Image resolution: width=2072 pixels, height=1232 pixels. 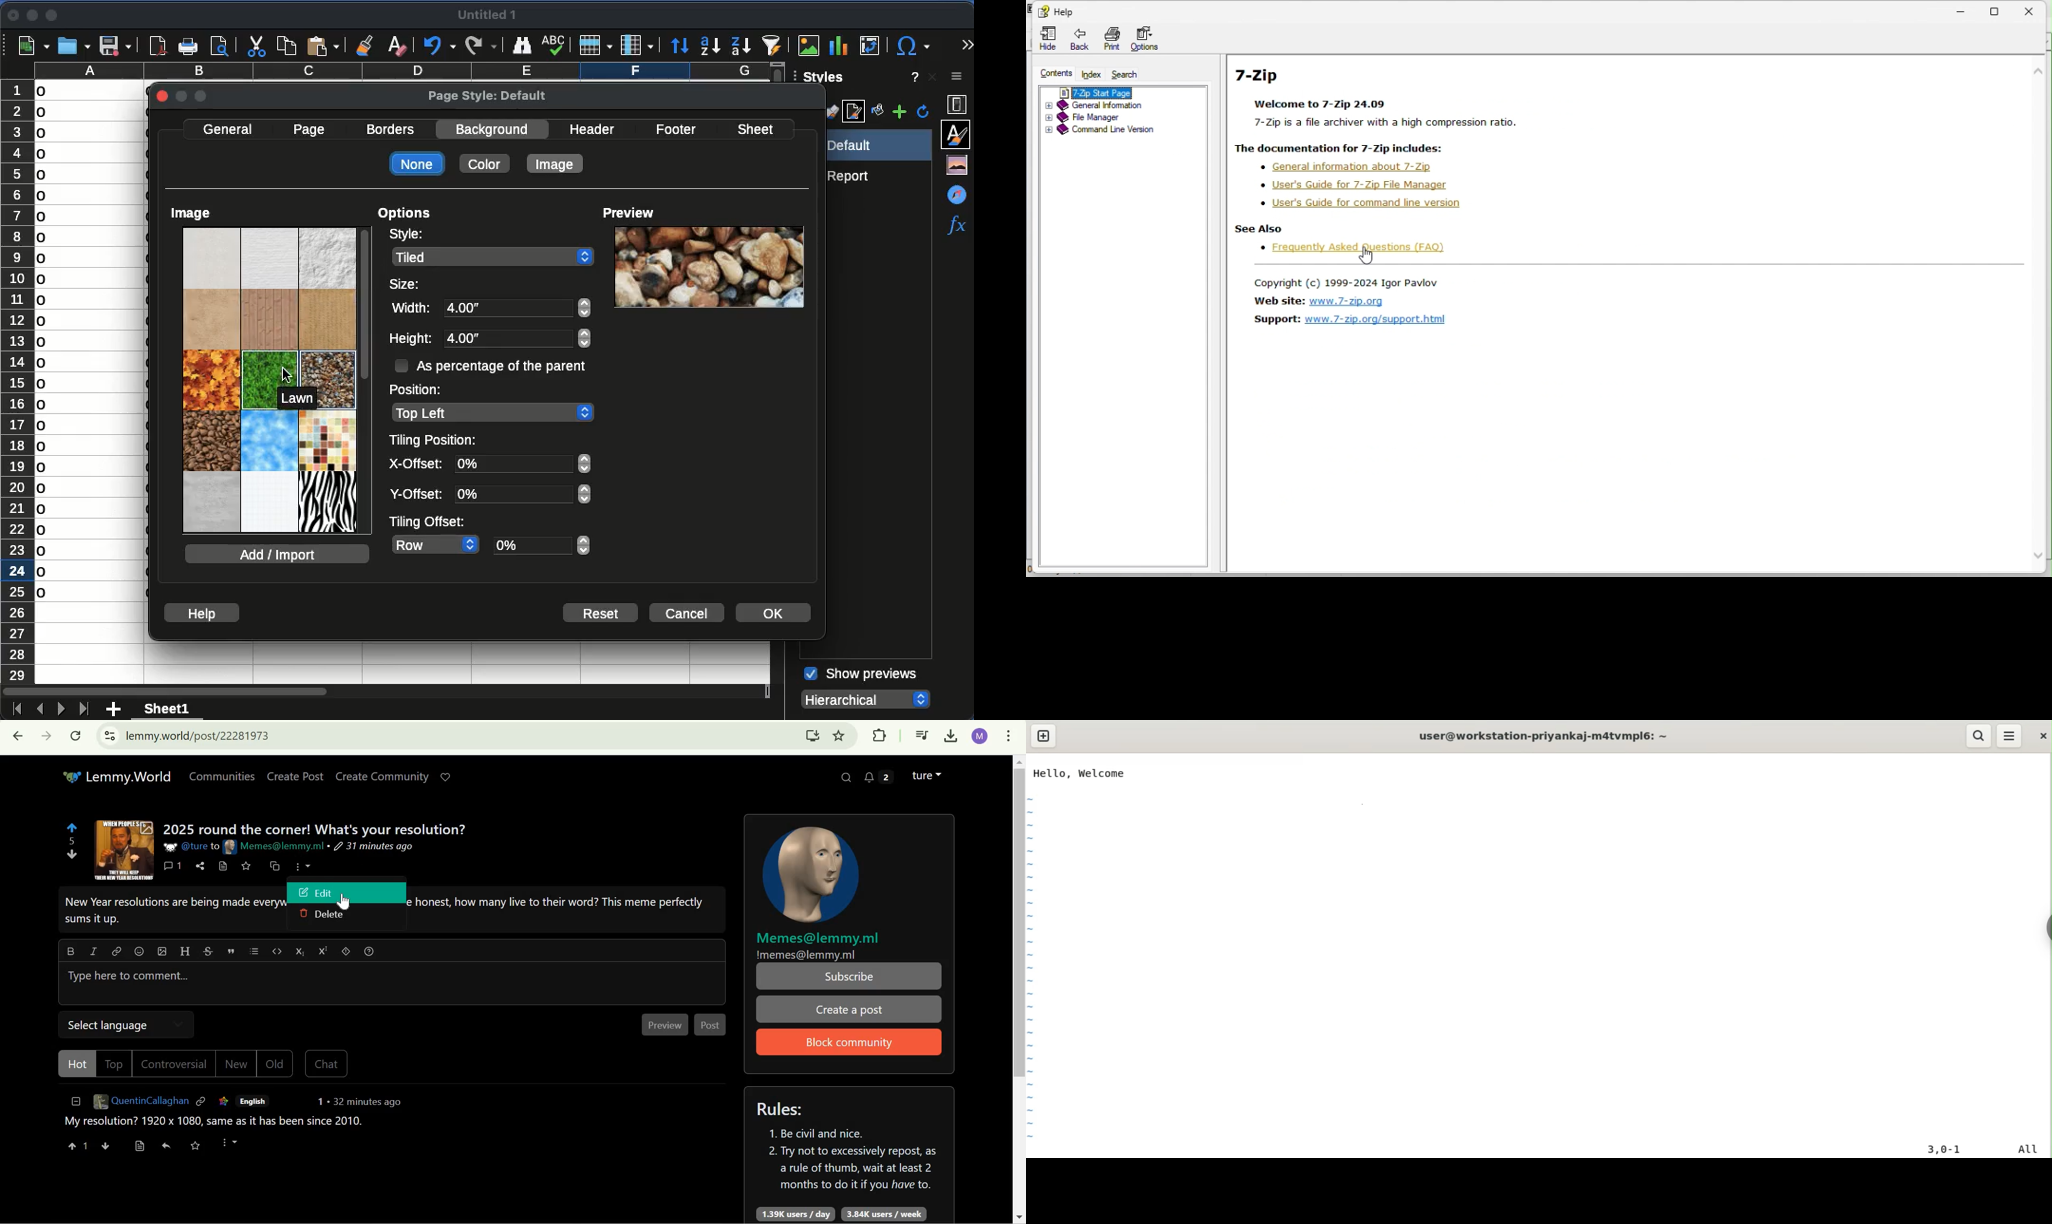 What do you see at coordinates (158, 46) in the screenshot?
I see `pdf viewer` at bounding box center [158, 46].